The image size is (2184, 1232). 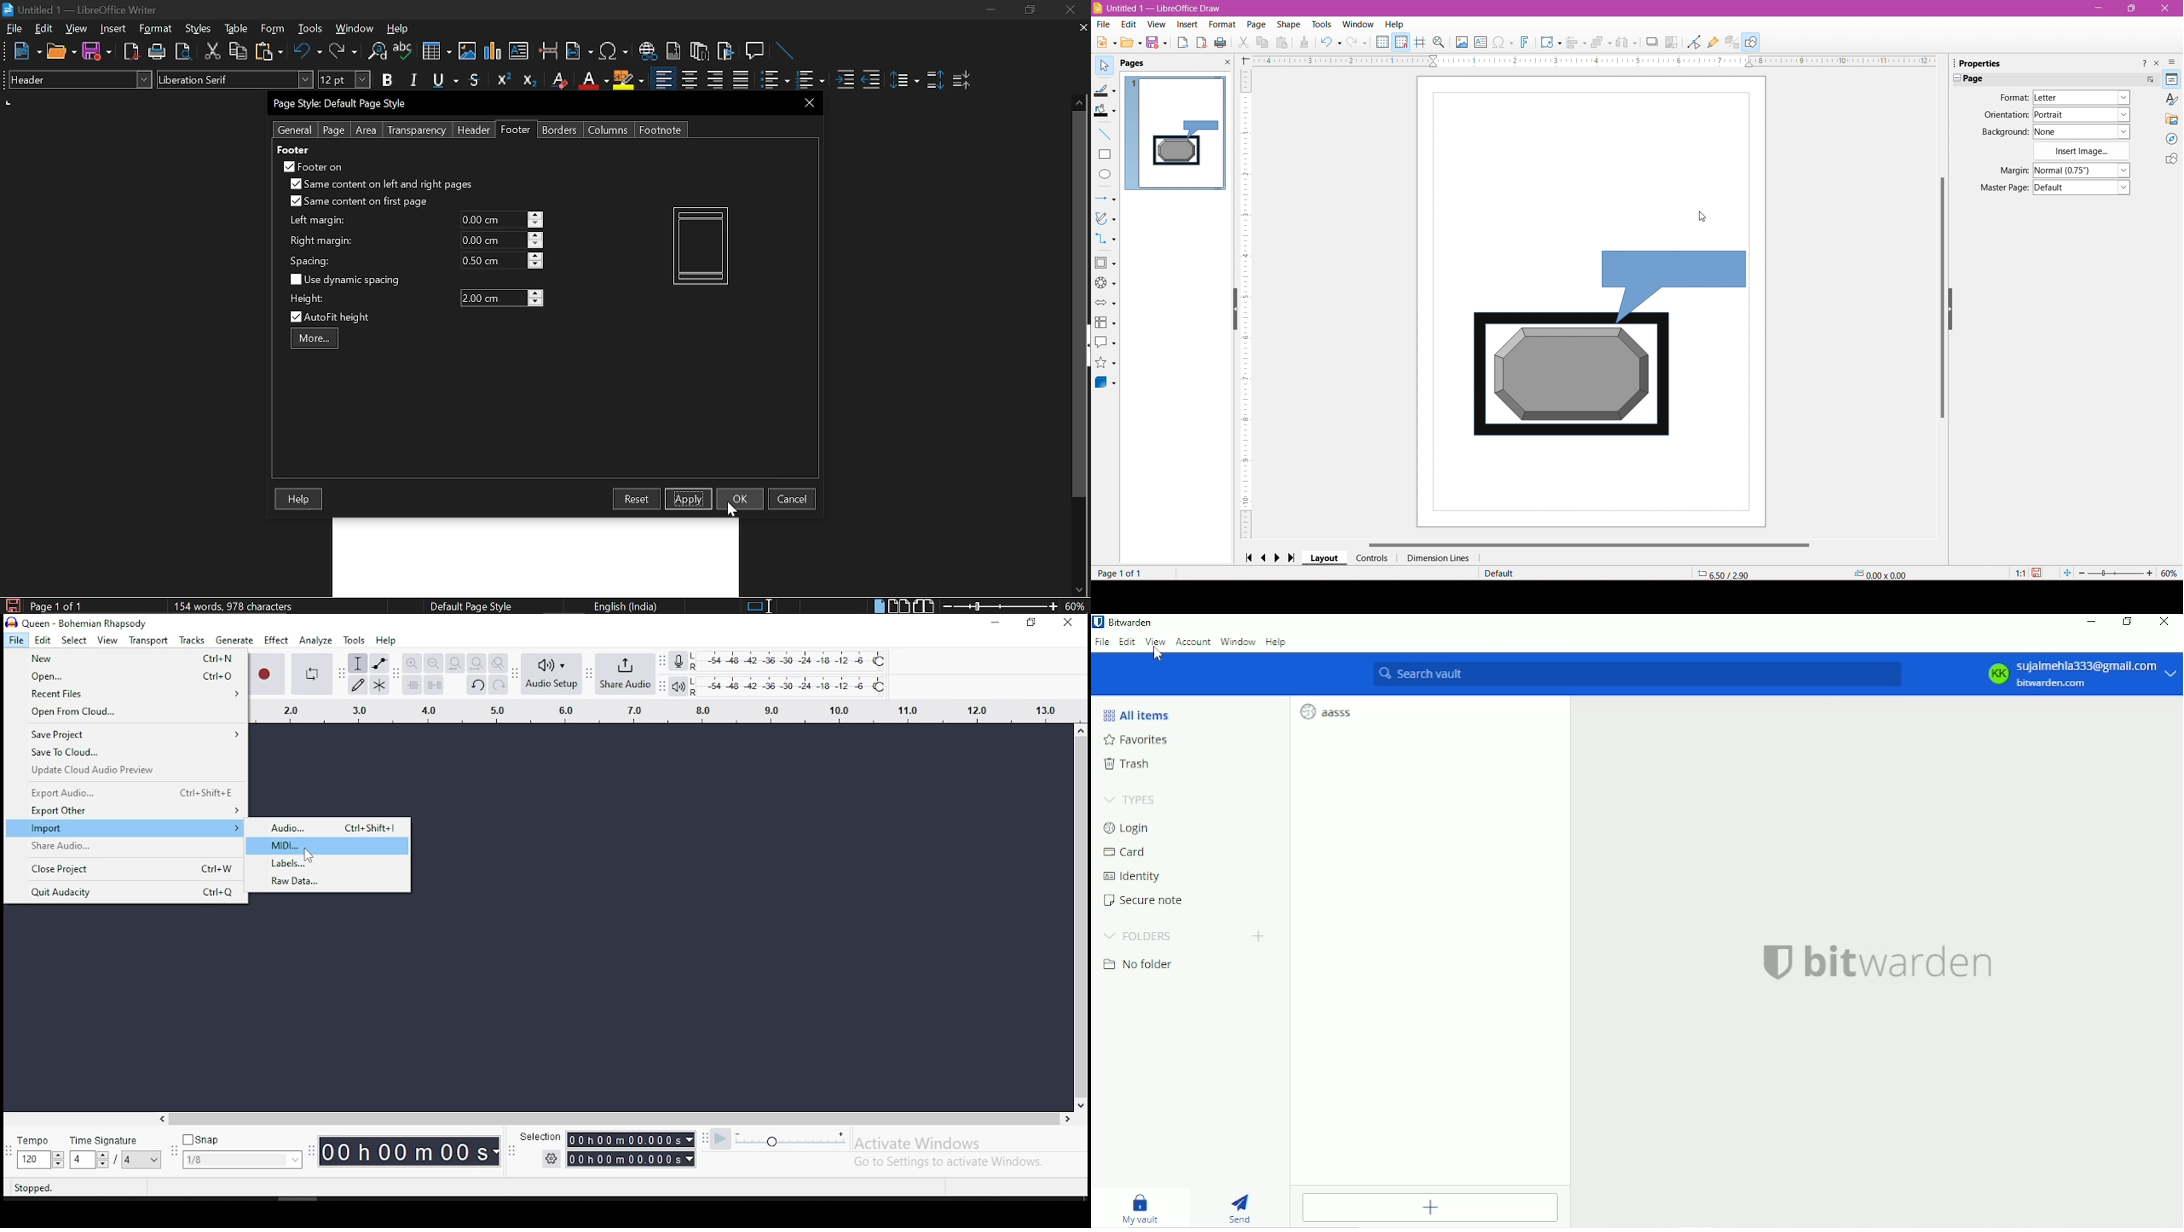 What do you see at coordinates (2170, 573) in the screenshot?
I see `60%` at bounding box center [2170, 573].